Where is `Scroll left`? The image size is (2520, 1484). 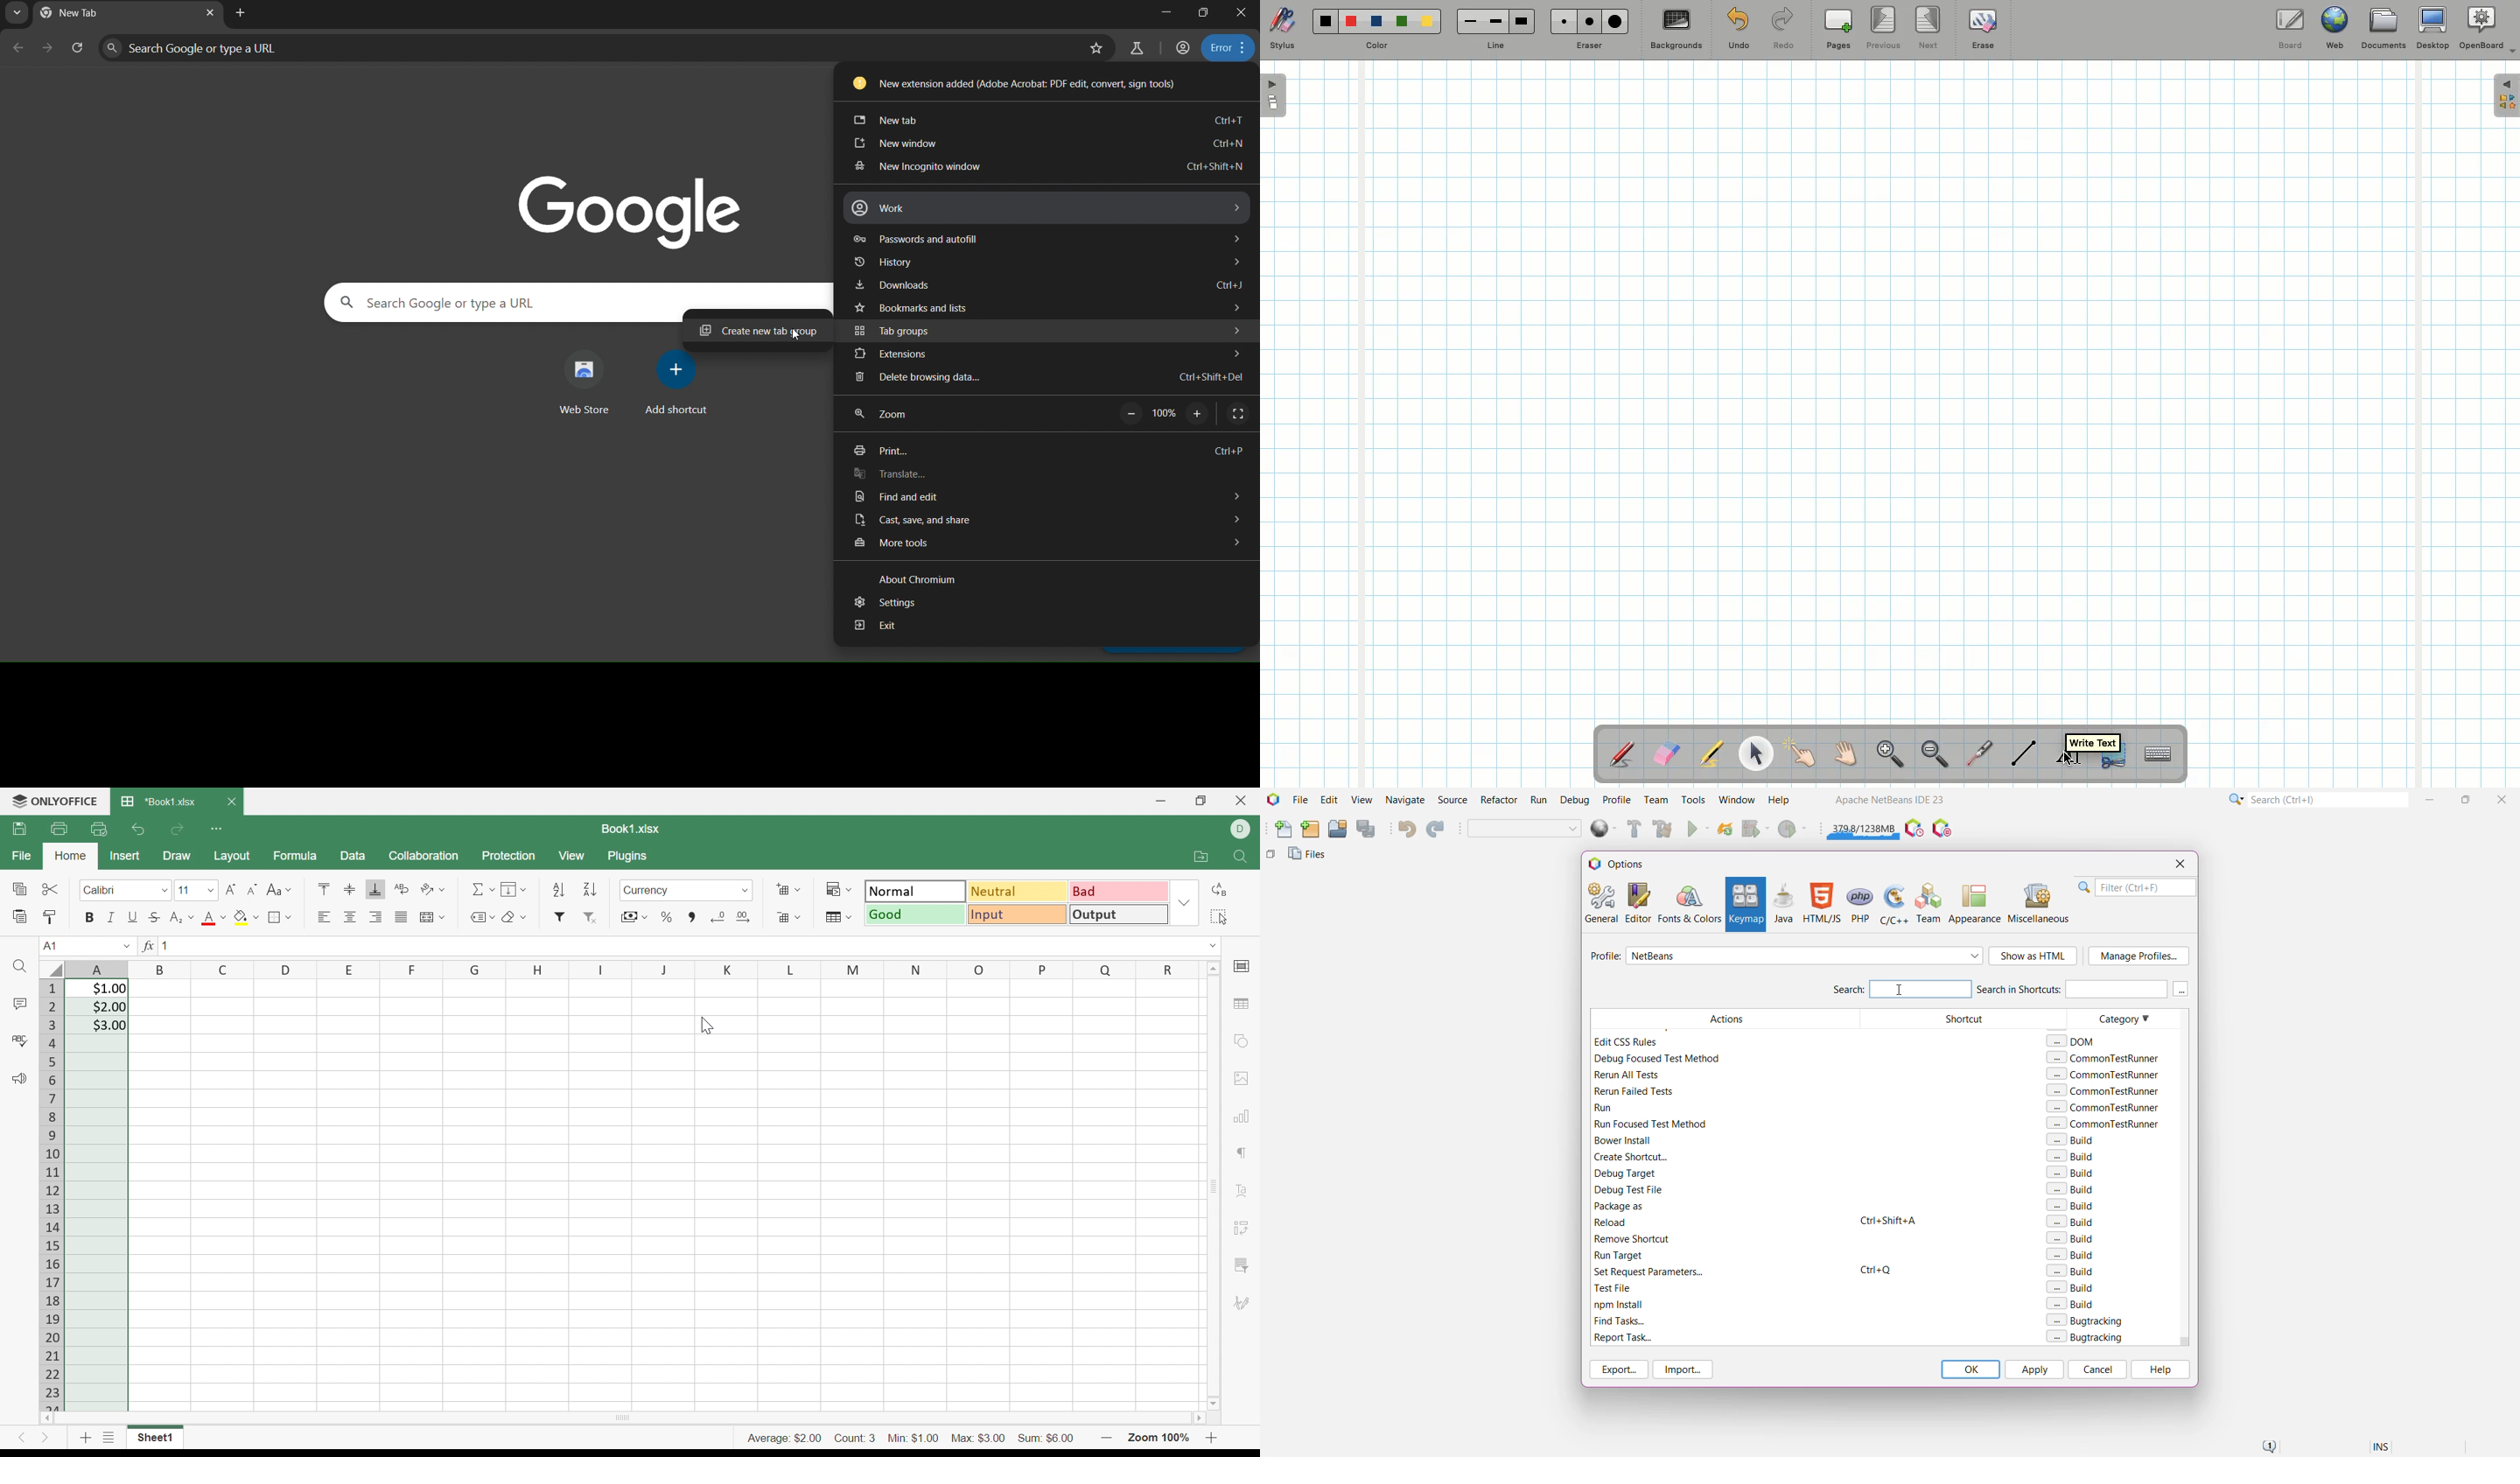
Scroll left is located at coordinates (47, 1418).